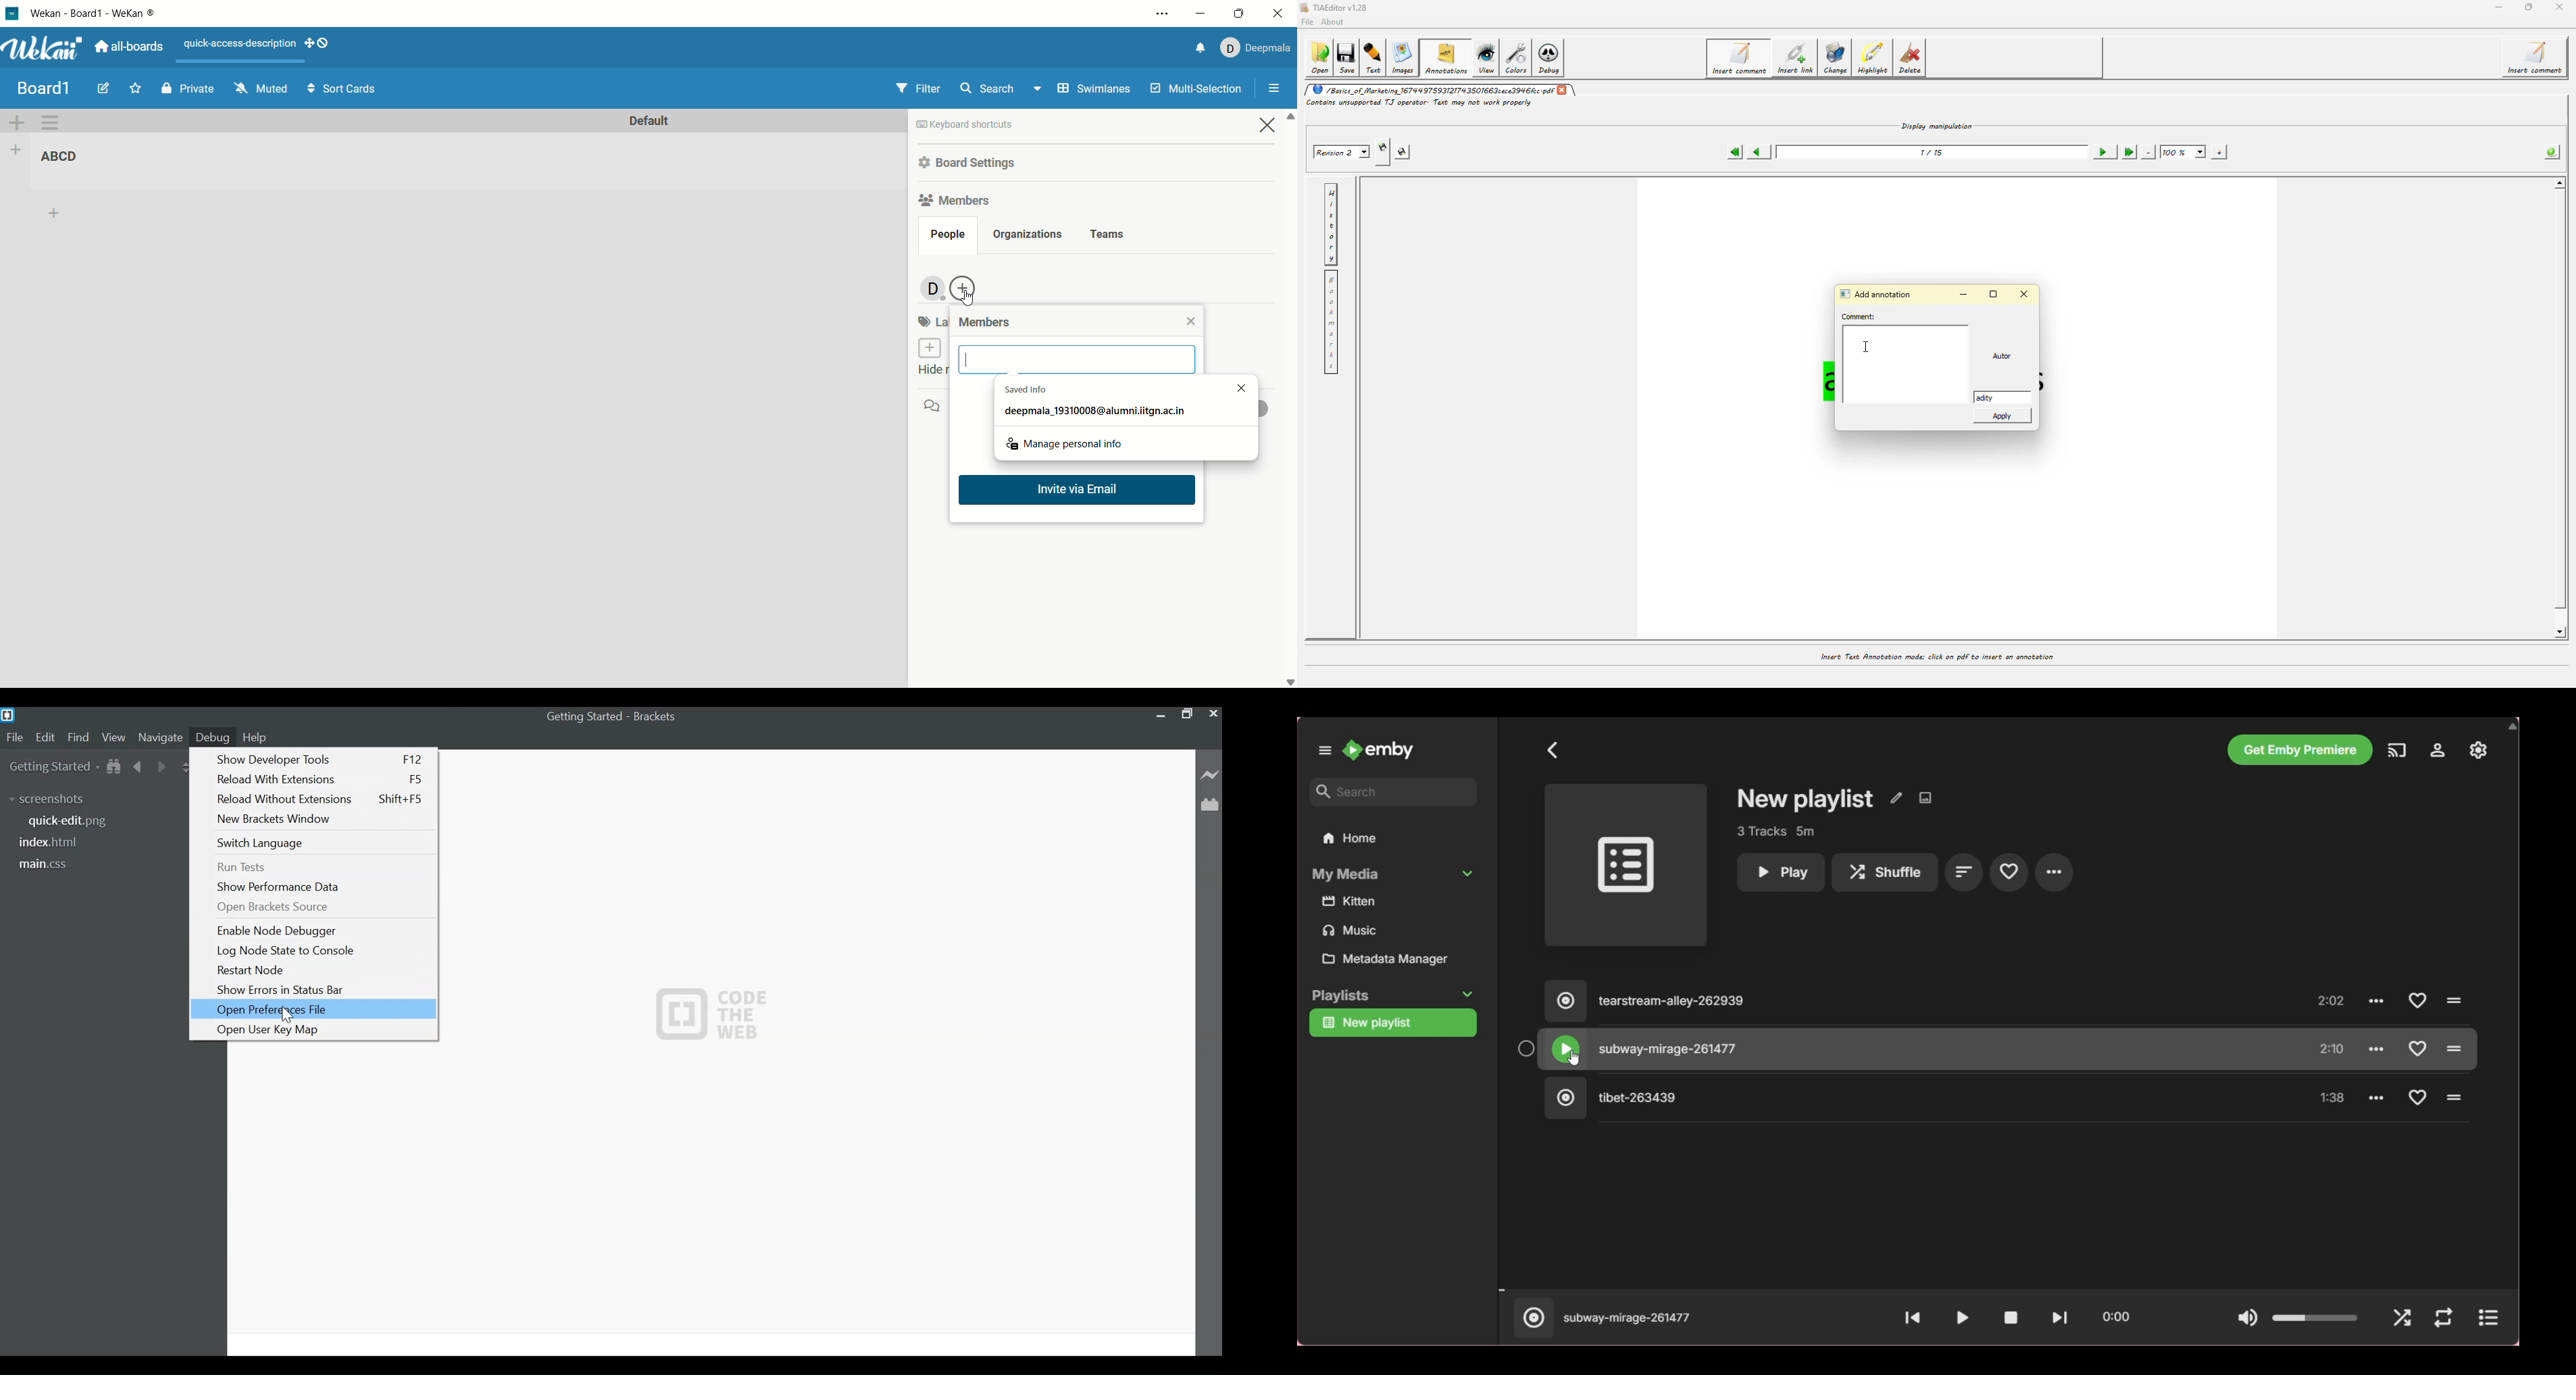 The height and width of the screenshot is (1400, 2576). I want to click on all boards, so click(128, 46).